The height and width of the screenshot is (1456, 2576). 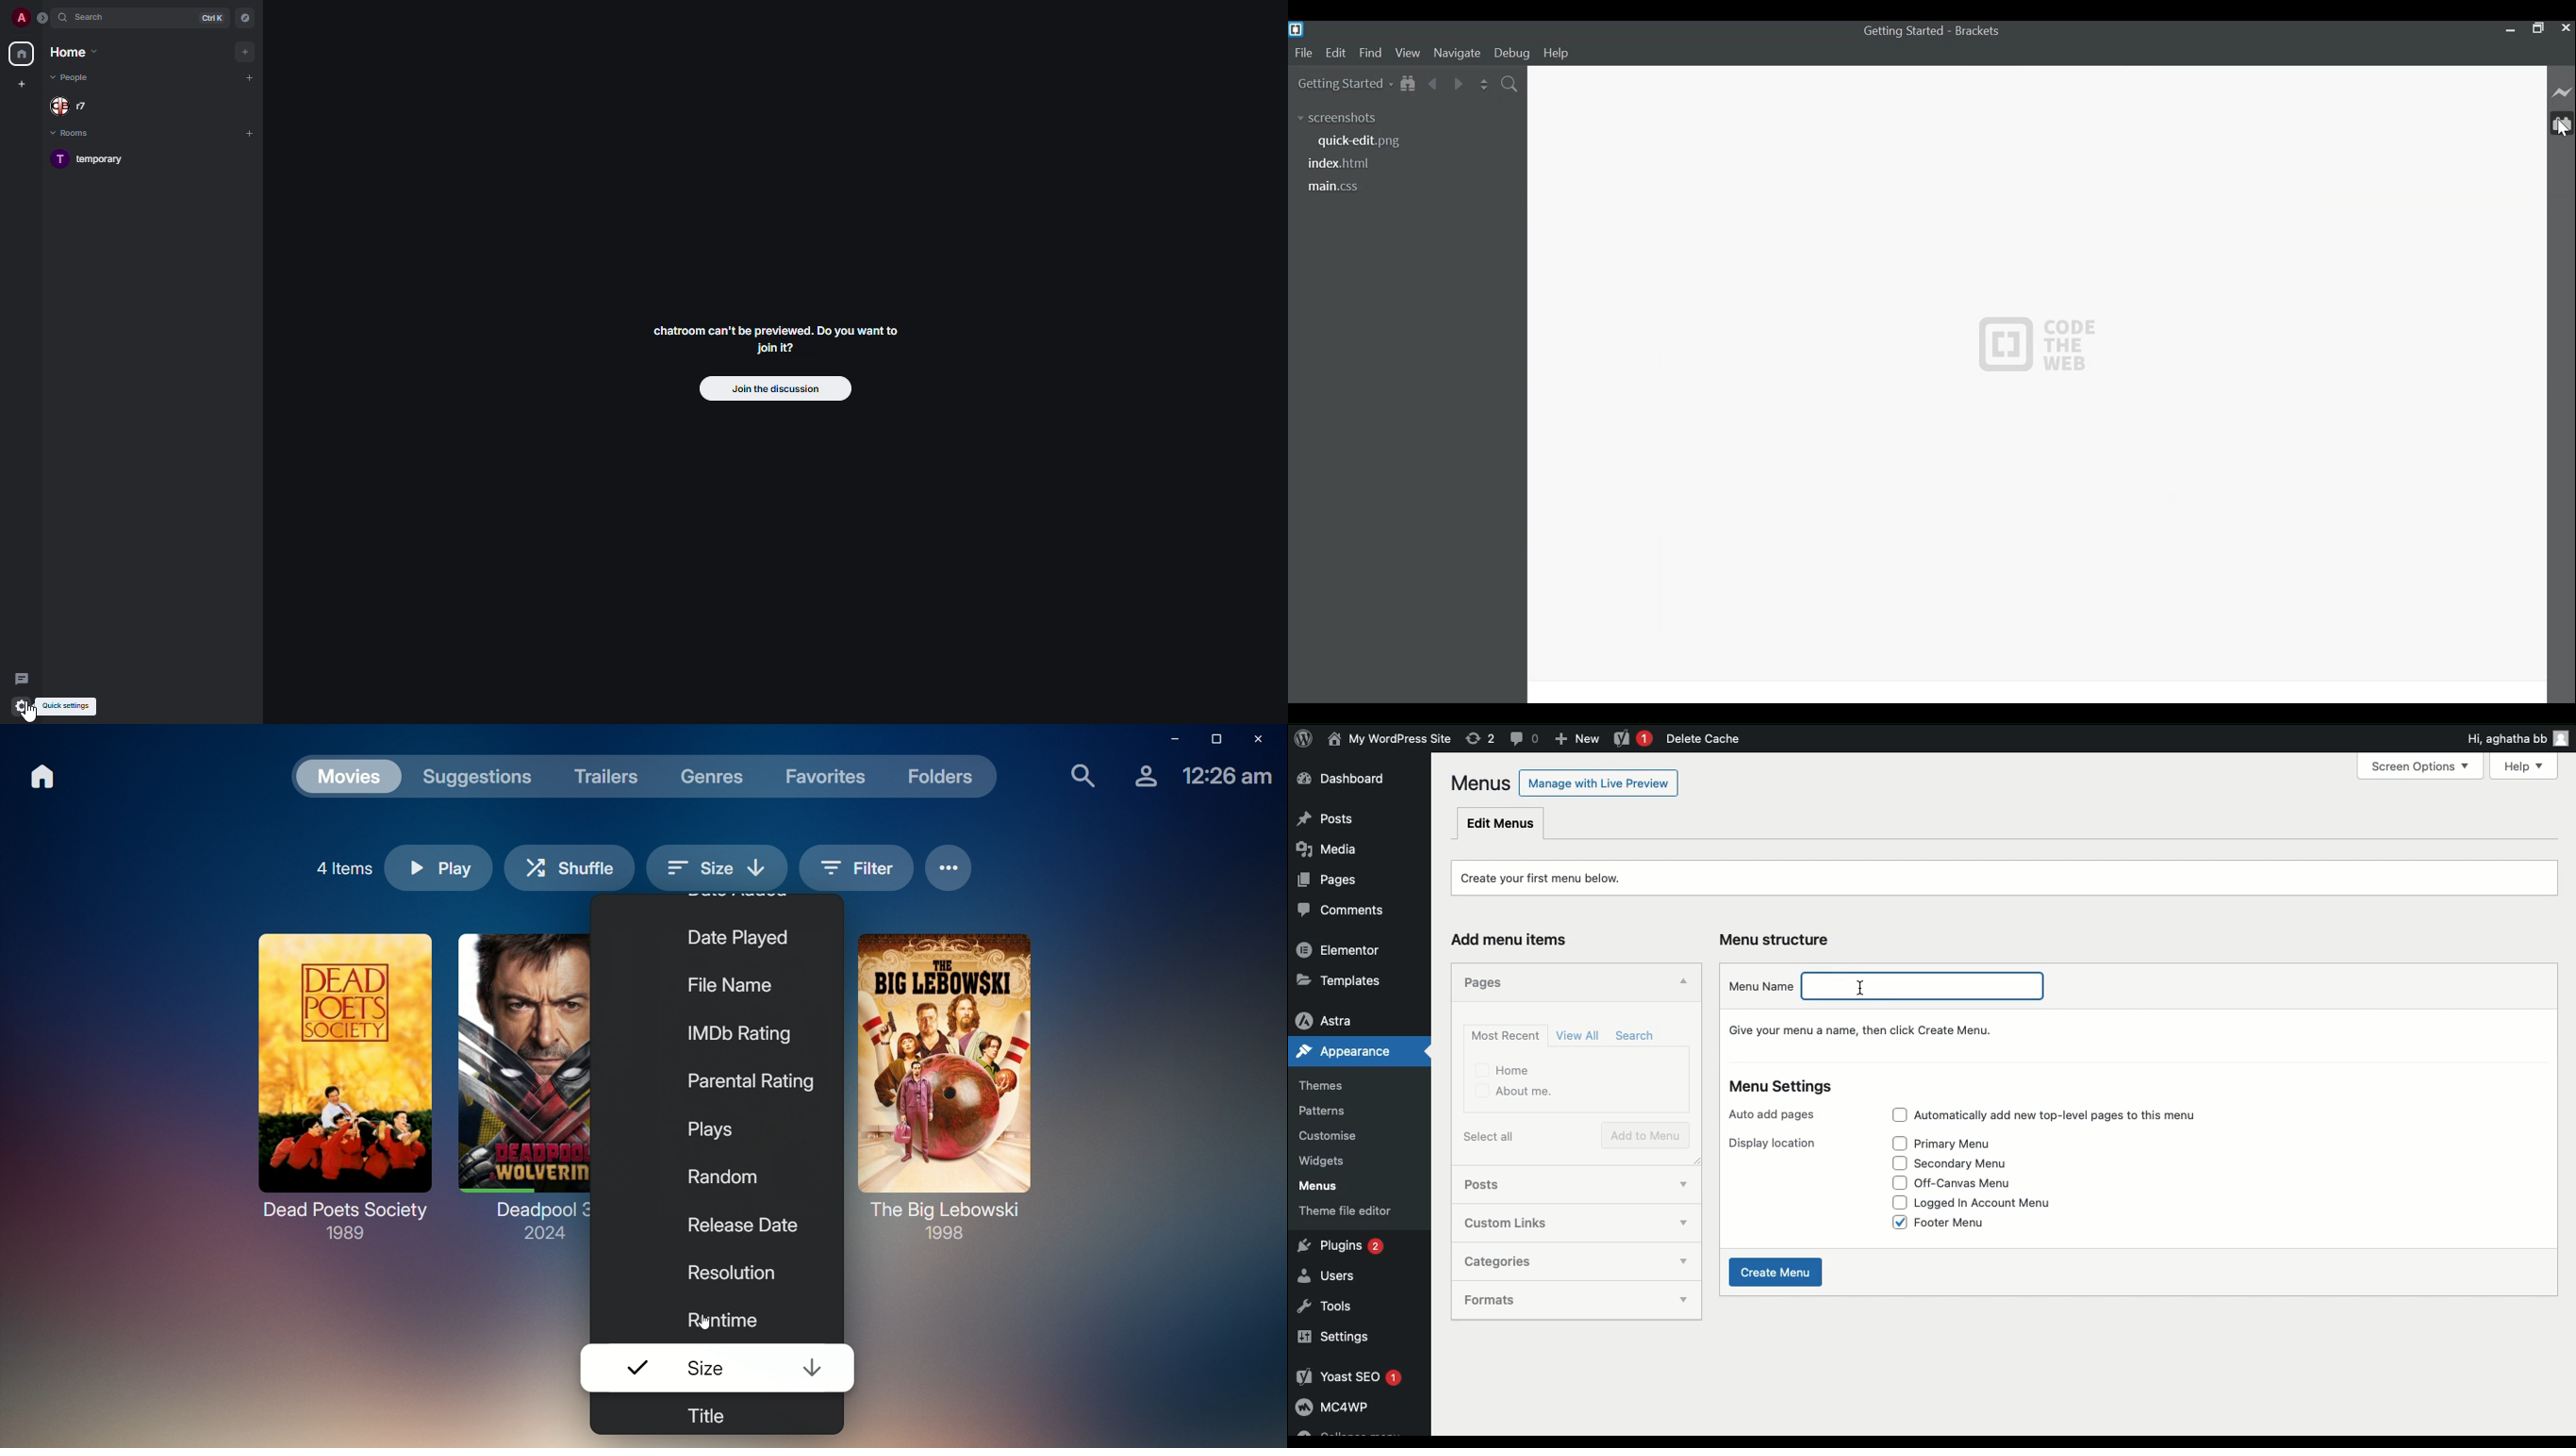 I want to click on About me., so click(x=1513, y=1092).